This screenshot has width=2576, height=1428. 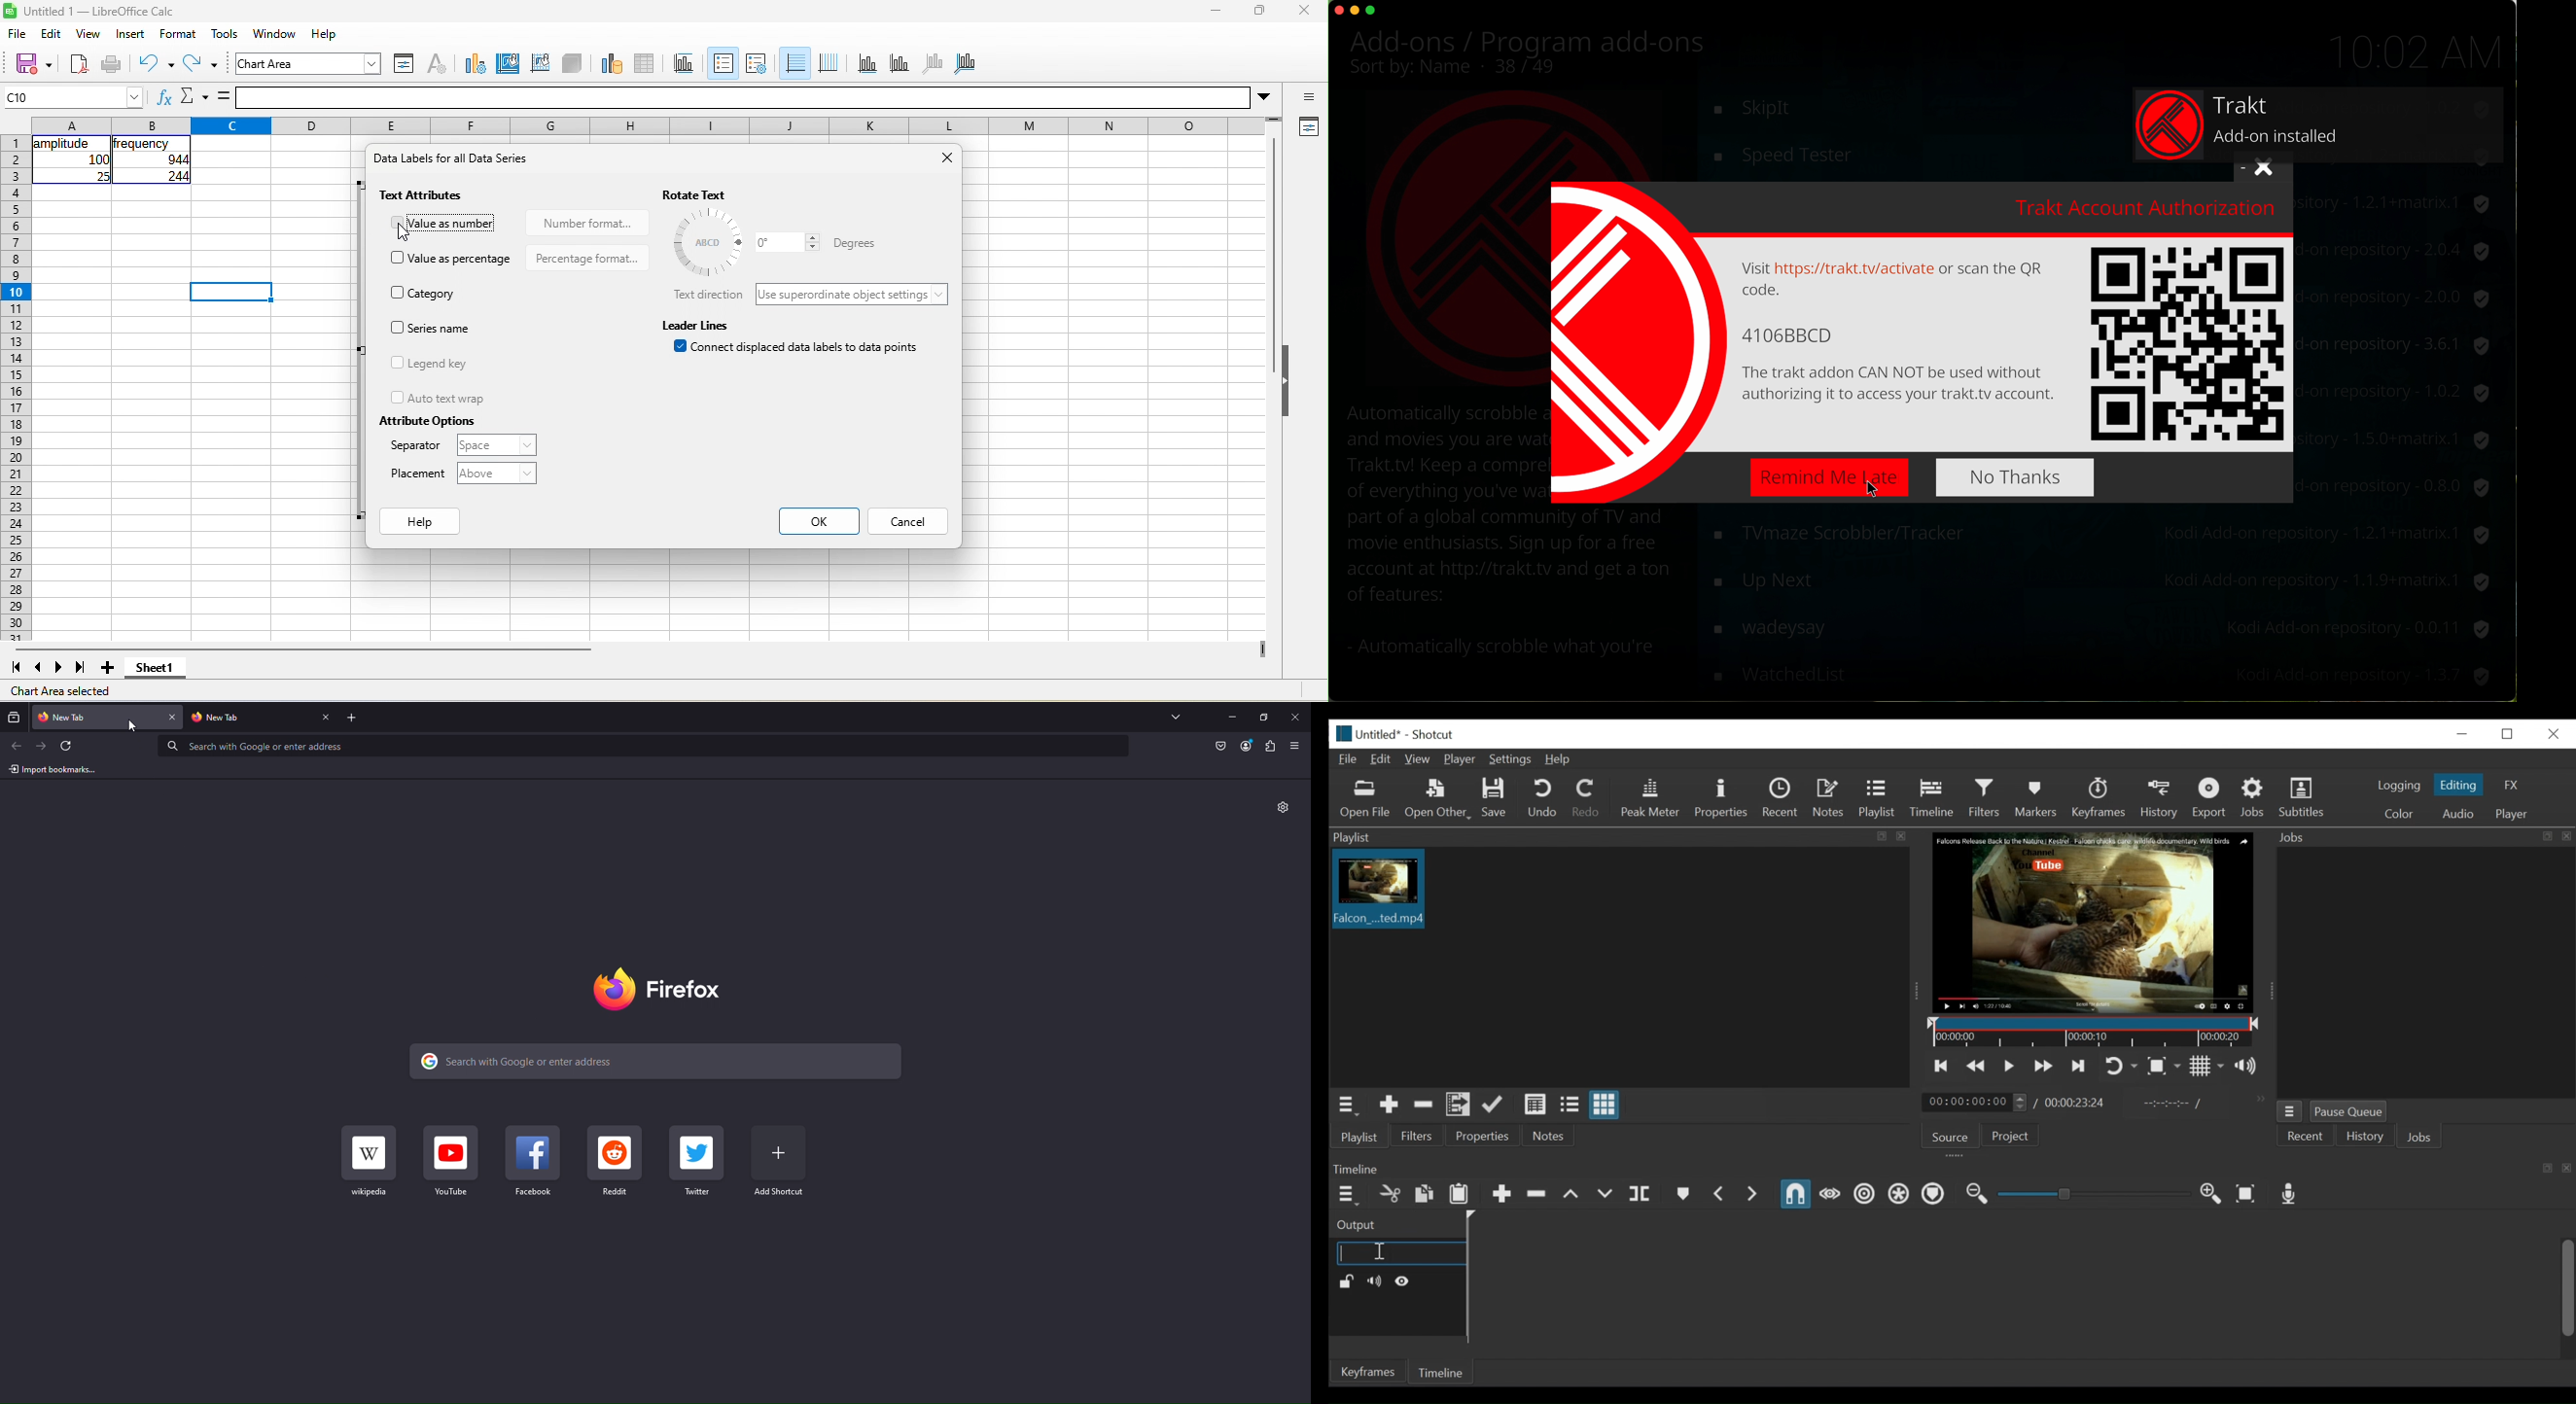 What do you see at coordinates (645, 746) in the screenshot?
I see `Address Bar` at bounding box center [645, 746].